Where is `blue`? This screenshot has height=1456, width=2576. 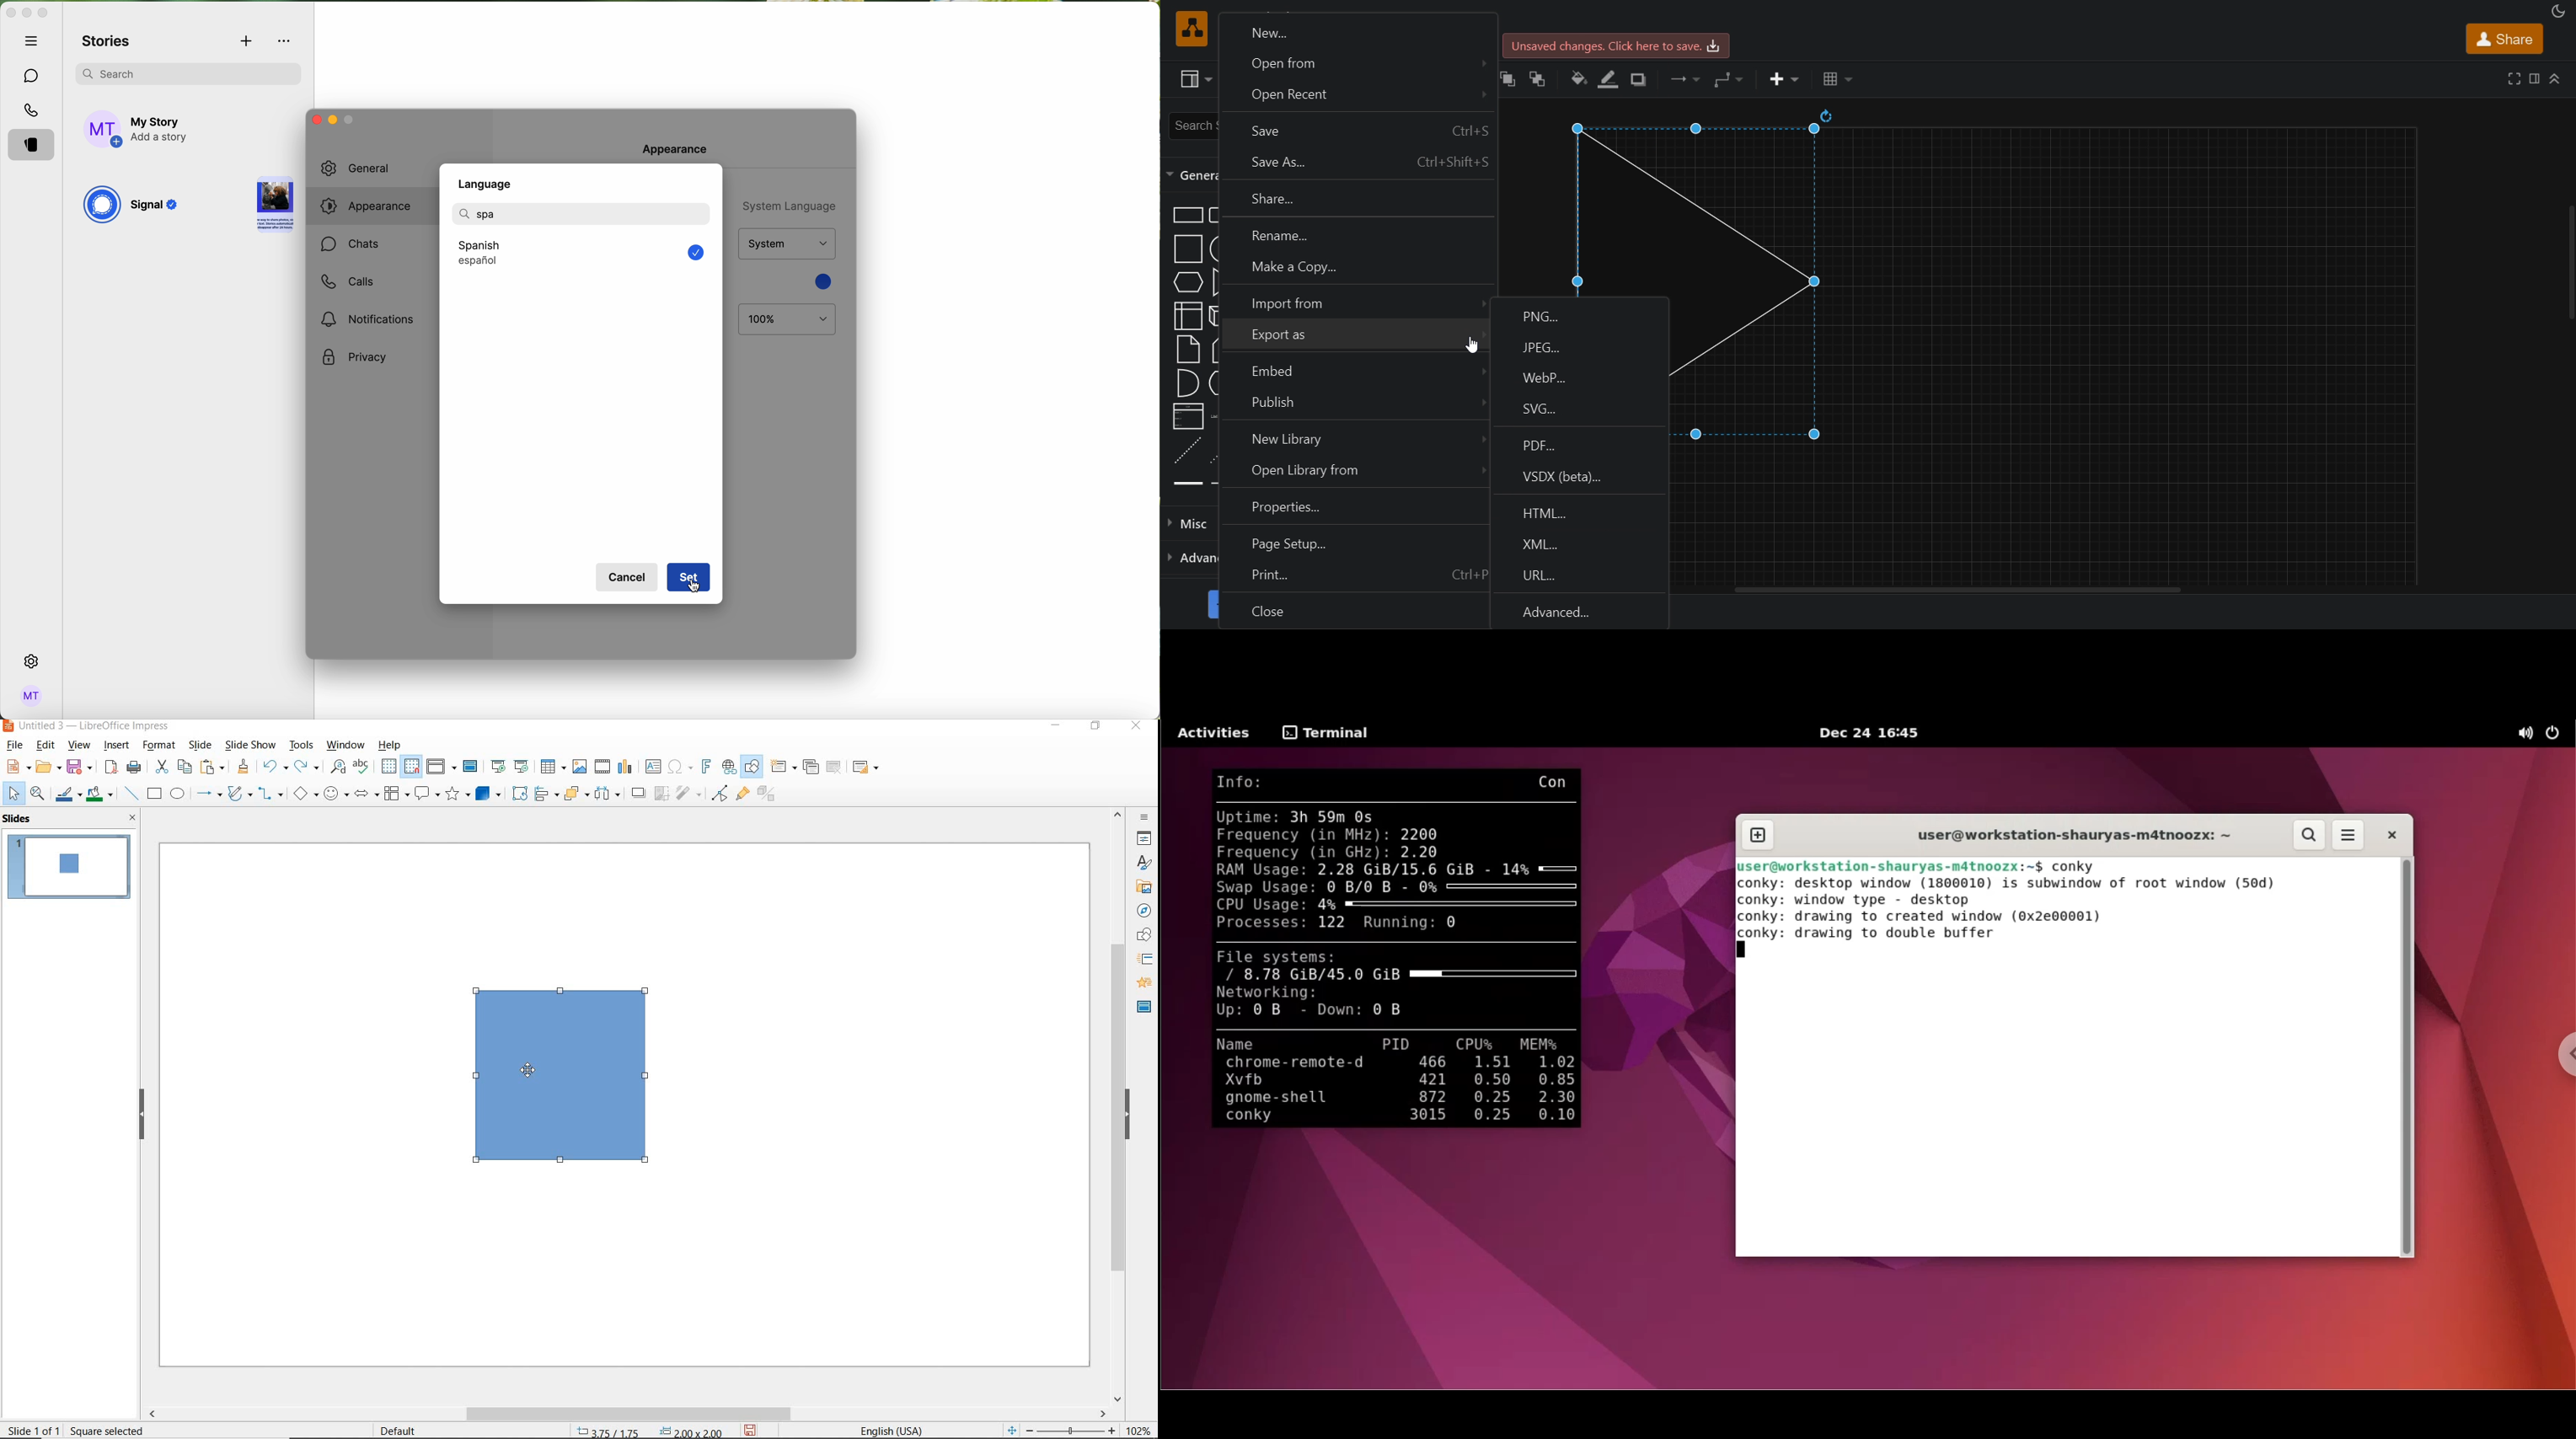
blue is located at coordinates (822, 281).